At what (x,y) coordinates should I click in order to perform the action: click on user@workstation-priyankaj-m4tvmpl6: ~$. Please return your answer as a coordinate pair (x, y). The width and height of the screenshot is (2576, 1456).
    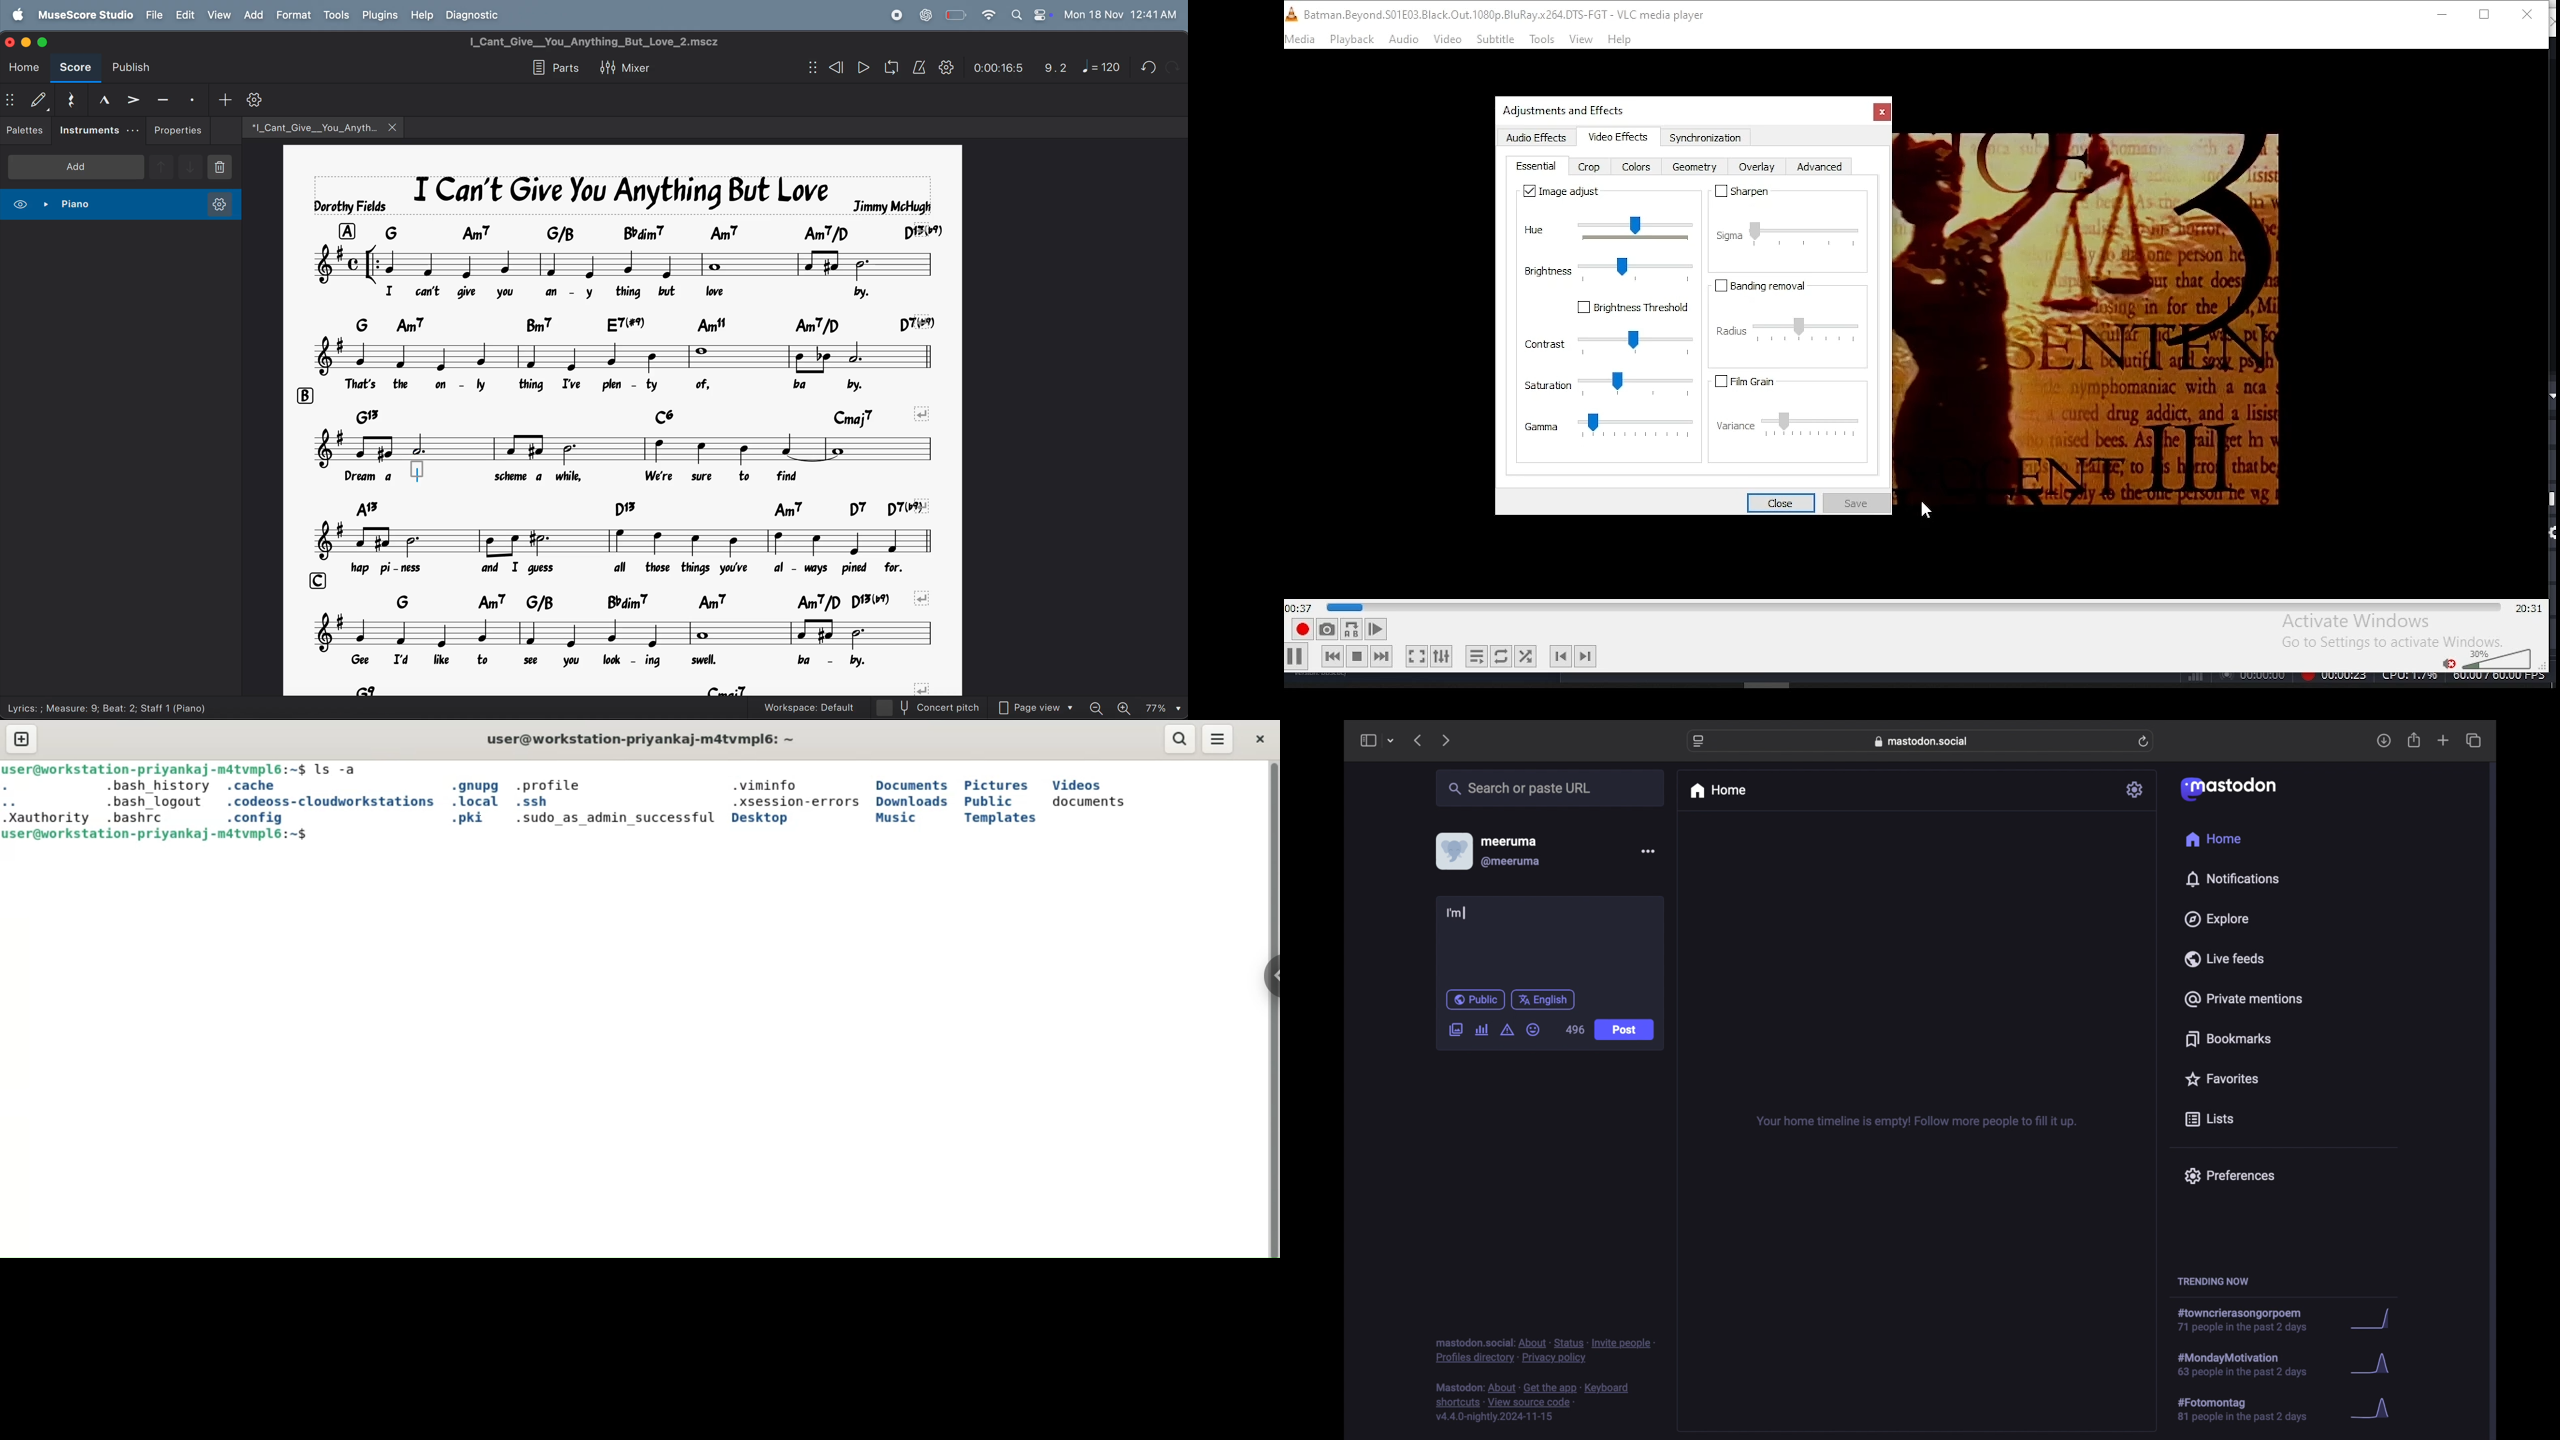
    Looking at the image, I should click on (159, 835).